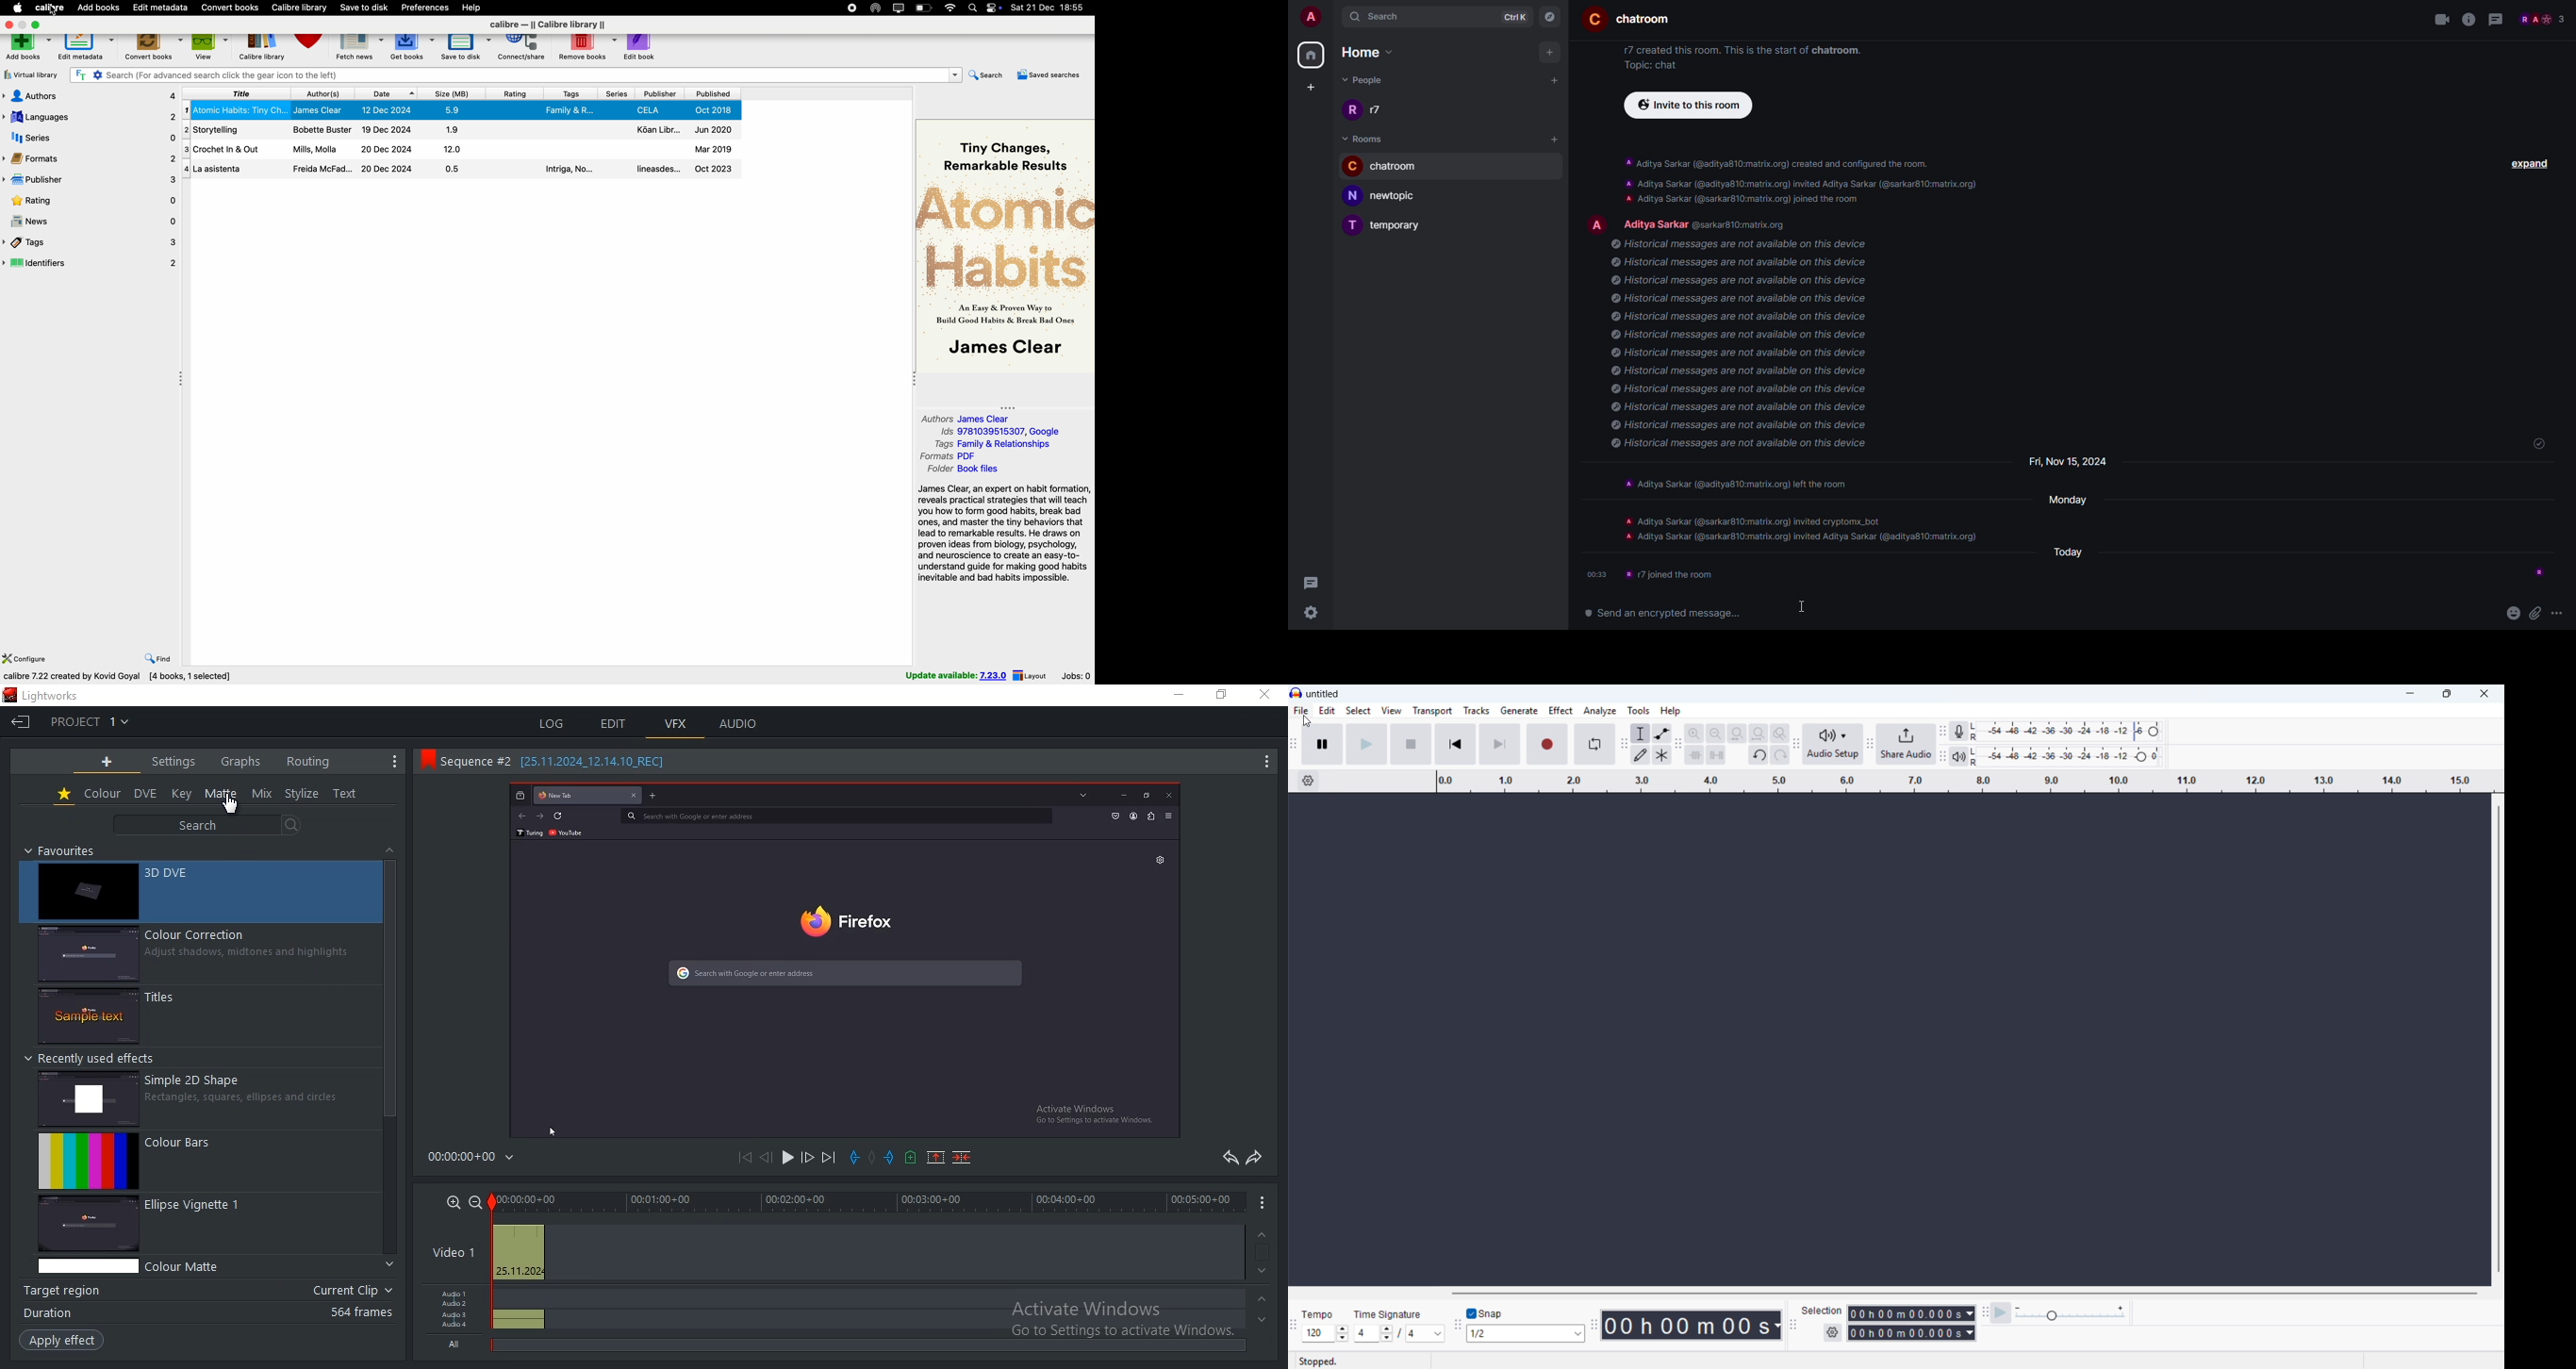 The width and height of the screenshot is (2576, 1372). What do you see at coordinates (1359, 711) in the screenshot?
I see `select ` at bounding box center [1359, 711].